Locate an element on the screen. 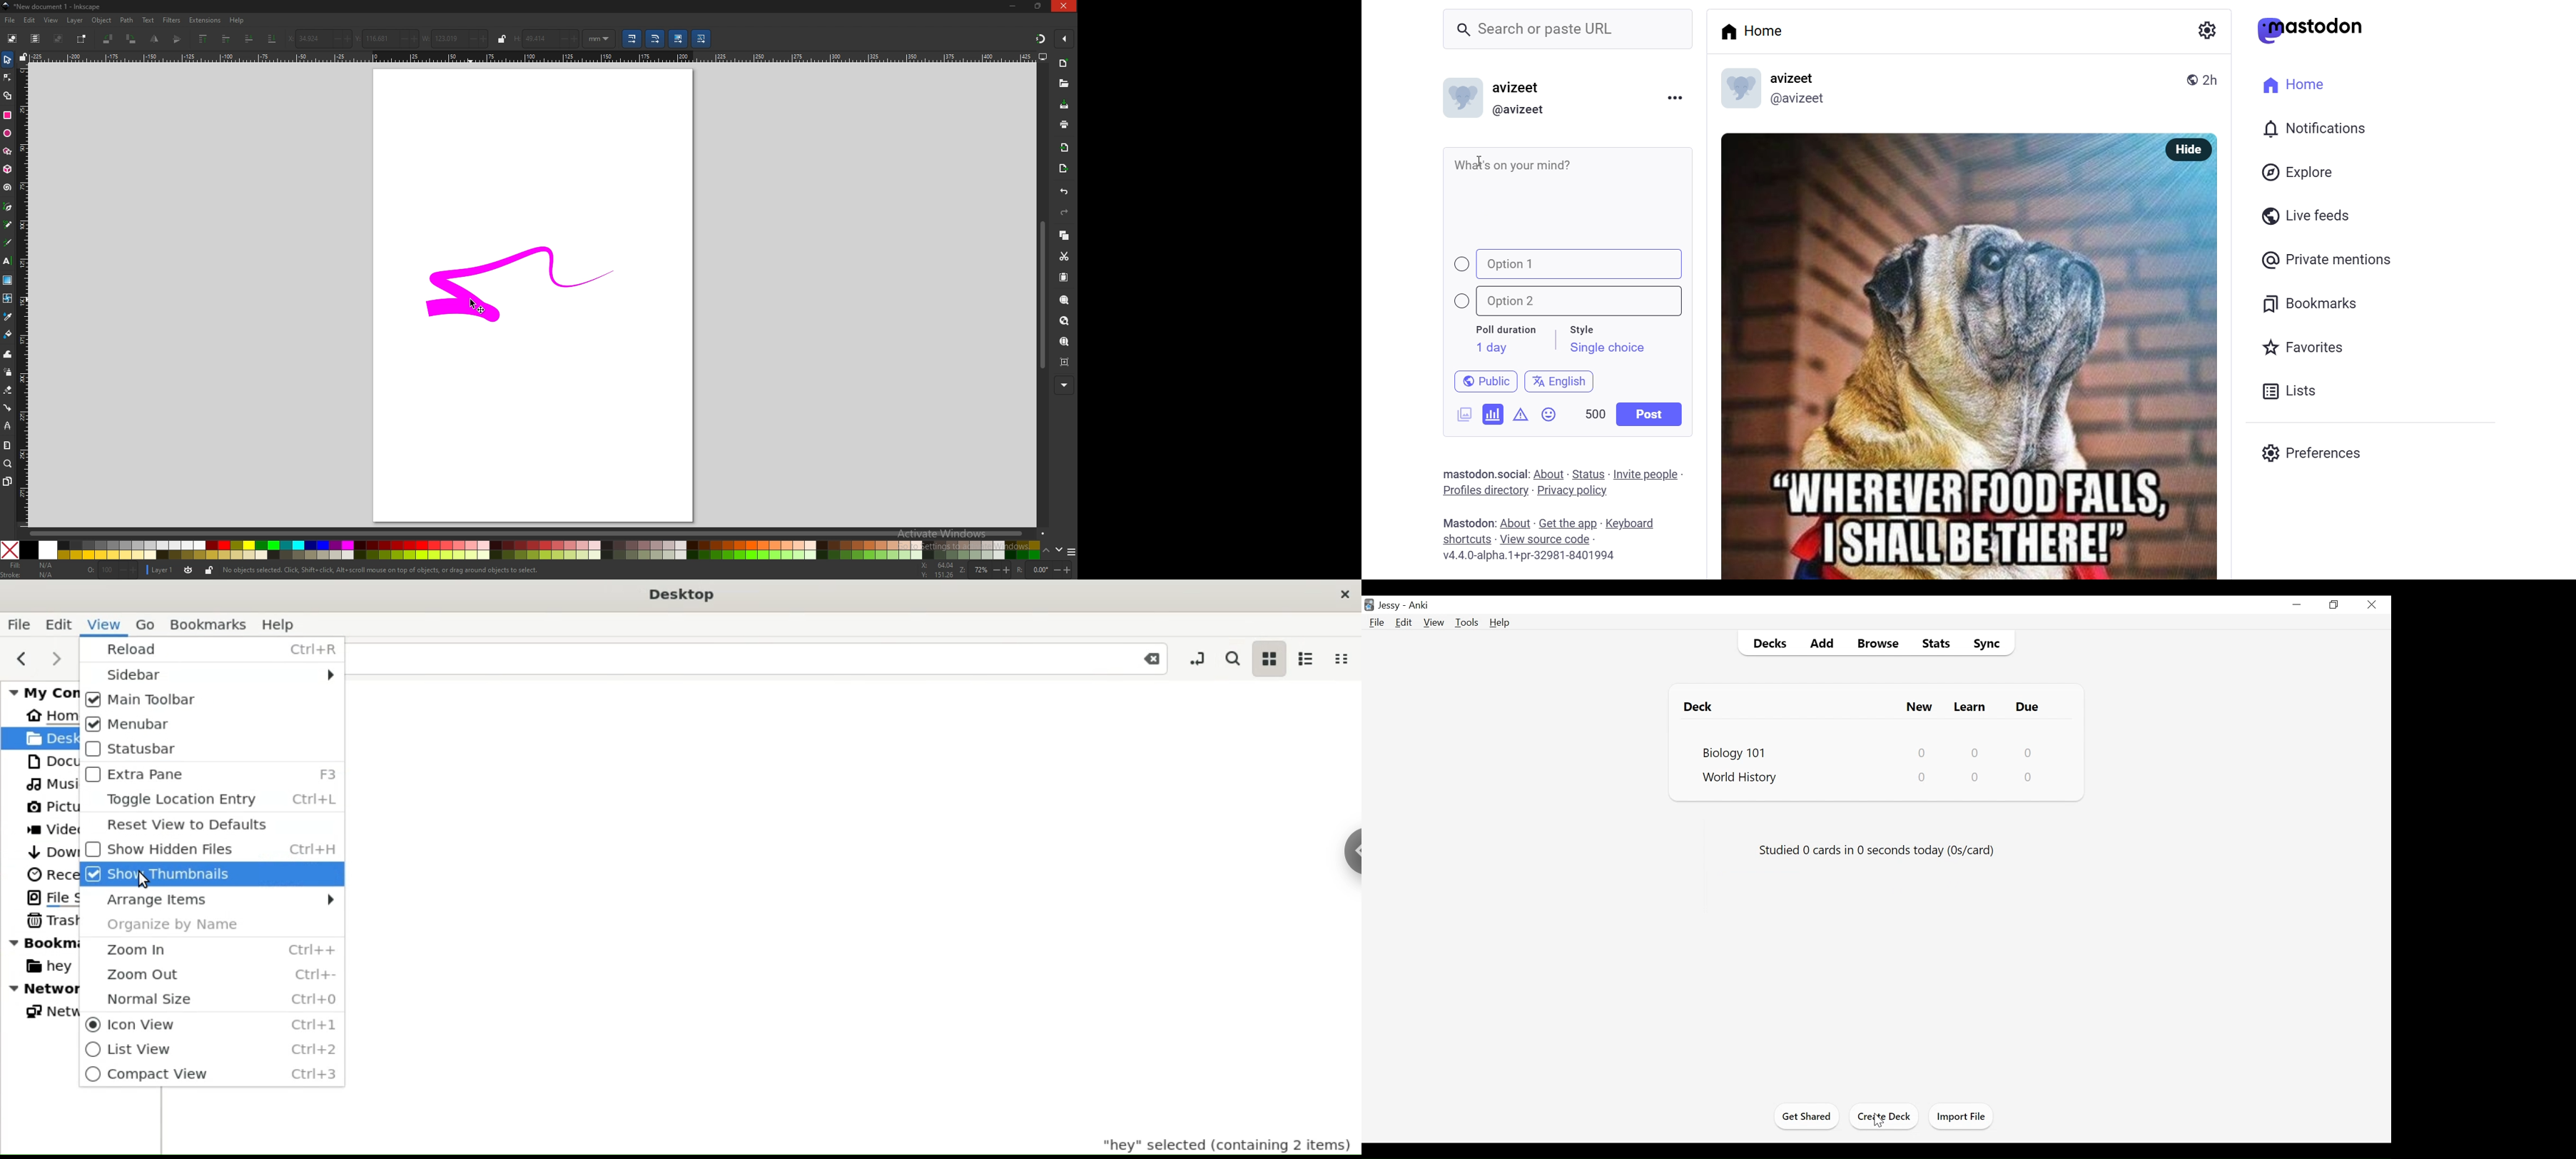  id is located at coordinates (1459, 101).